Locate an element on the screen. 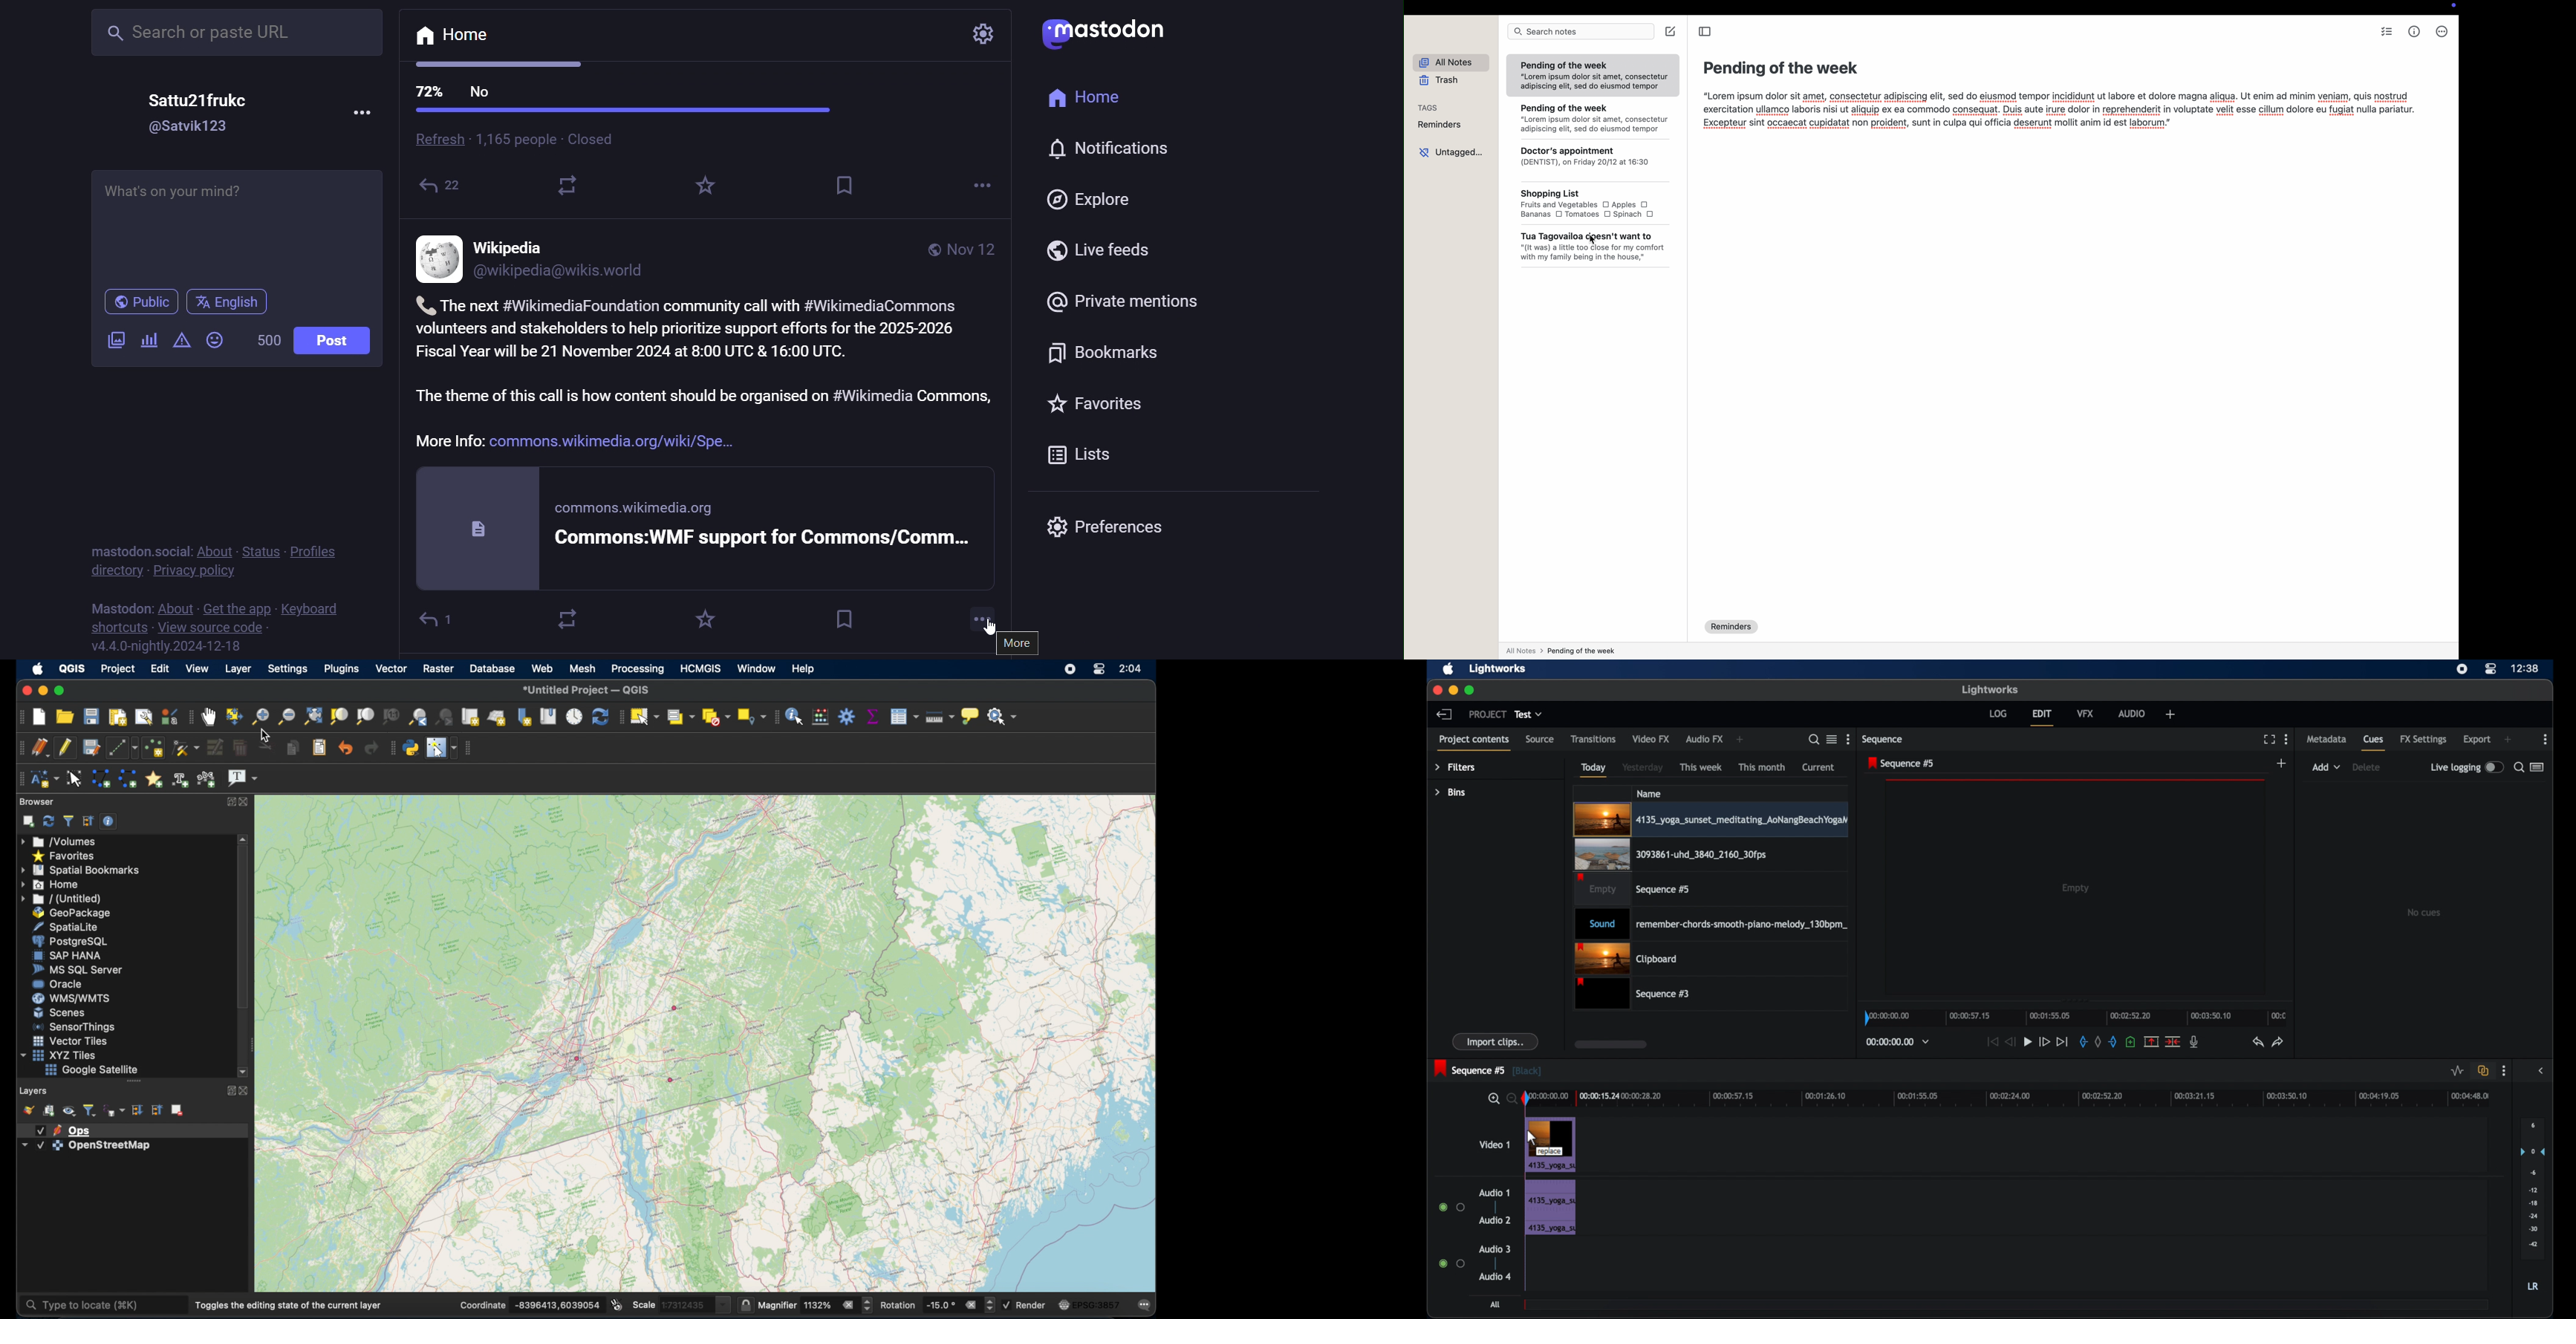  time is located at coordinates (1130, 668).